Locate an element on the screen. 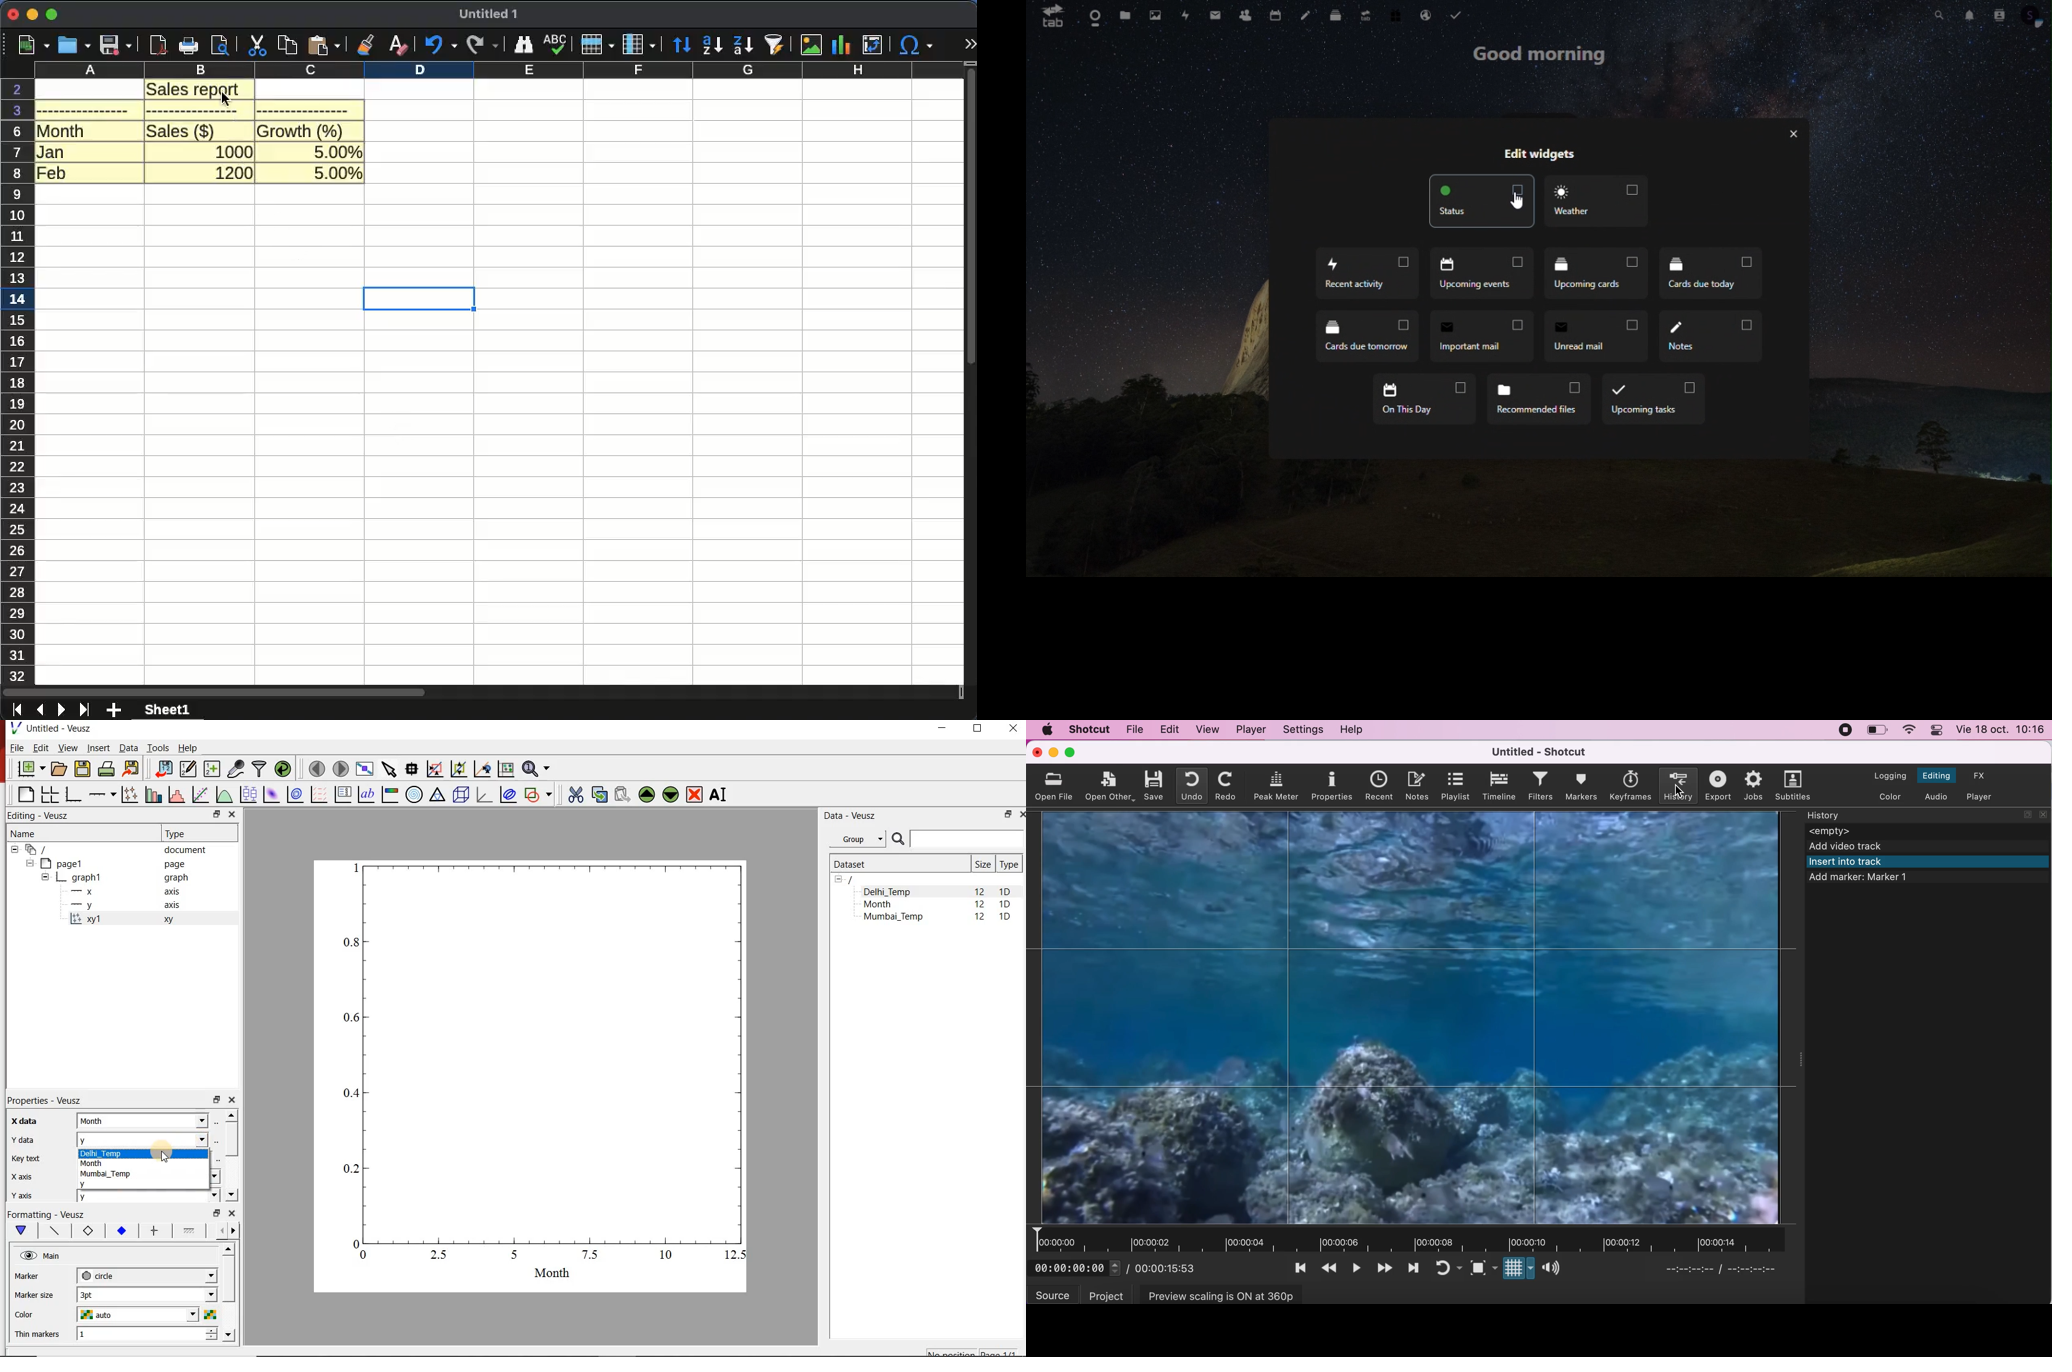  jan is located at coordinates (51, 150).